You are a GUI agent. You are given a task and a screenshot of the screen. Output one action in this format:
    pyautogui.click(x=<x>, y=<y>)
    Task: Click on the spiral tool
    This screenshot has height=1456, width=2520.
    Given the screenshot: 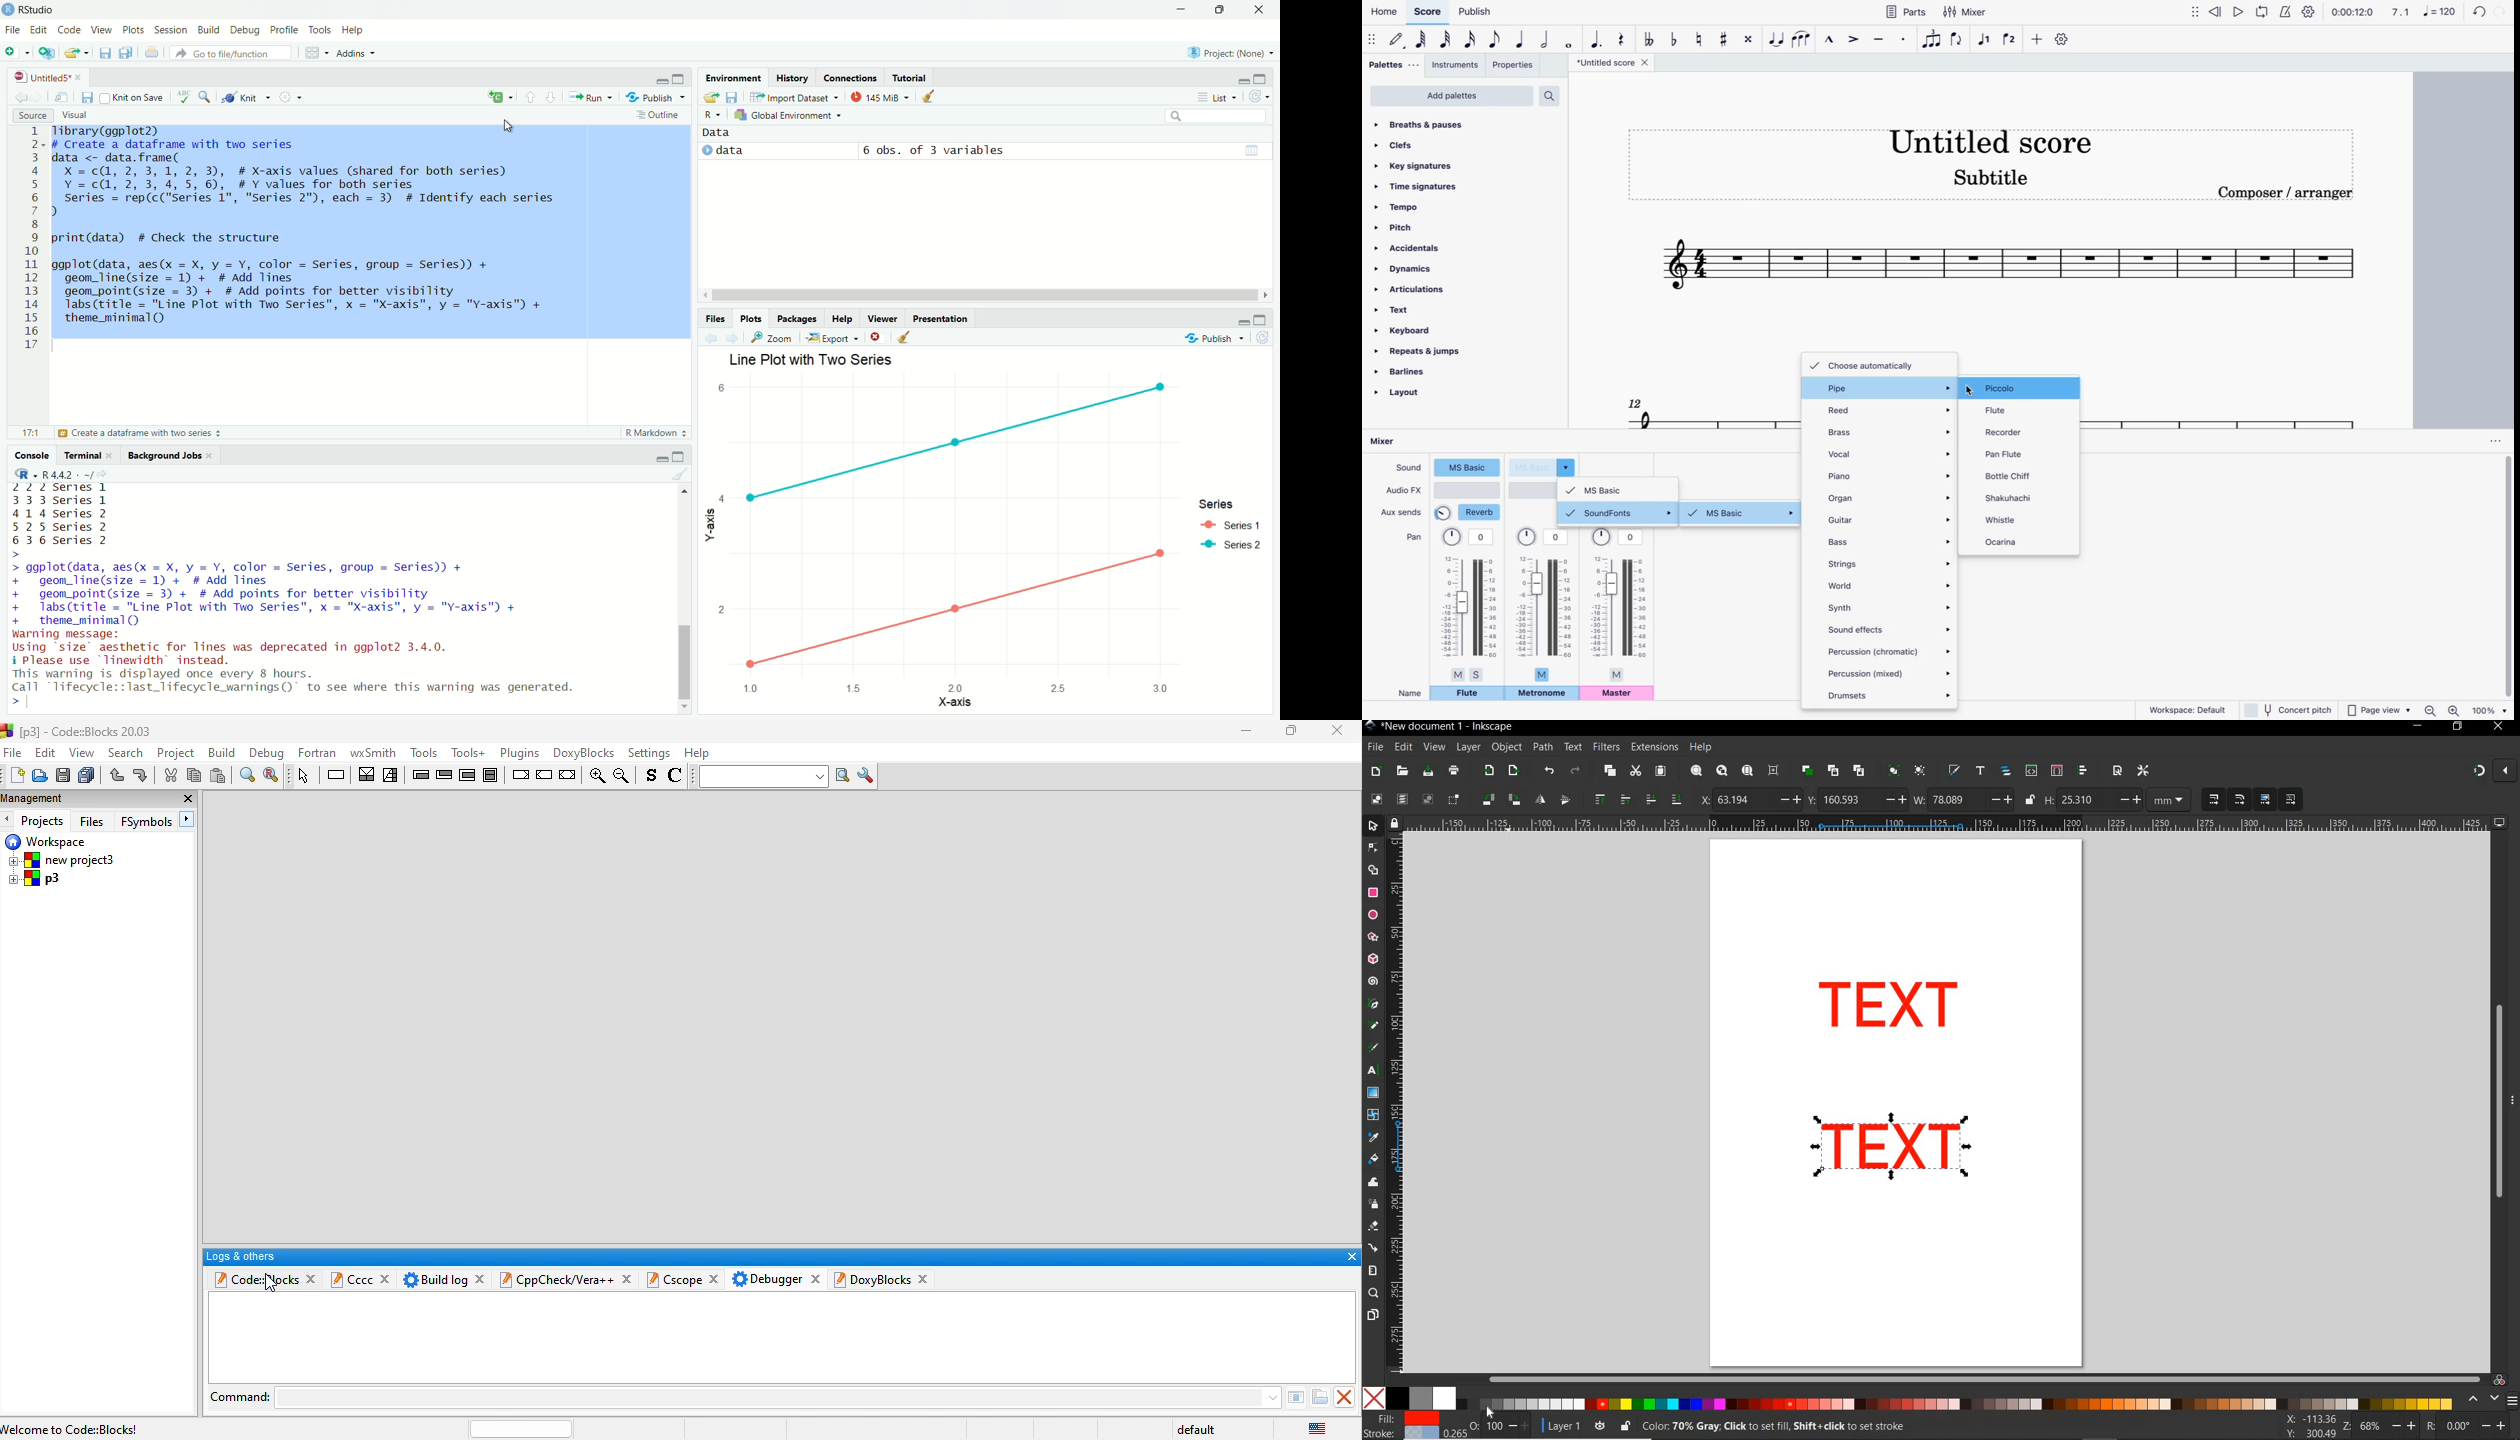 What is the action you would take?
    pyautogui.click(x=1373, y=983)
    